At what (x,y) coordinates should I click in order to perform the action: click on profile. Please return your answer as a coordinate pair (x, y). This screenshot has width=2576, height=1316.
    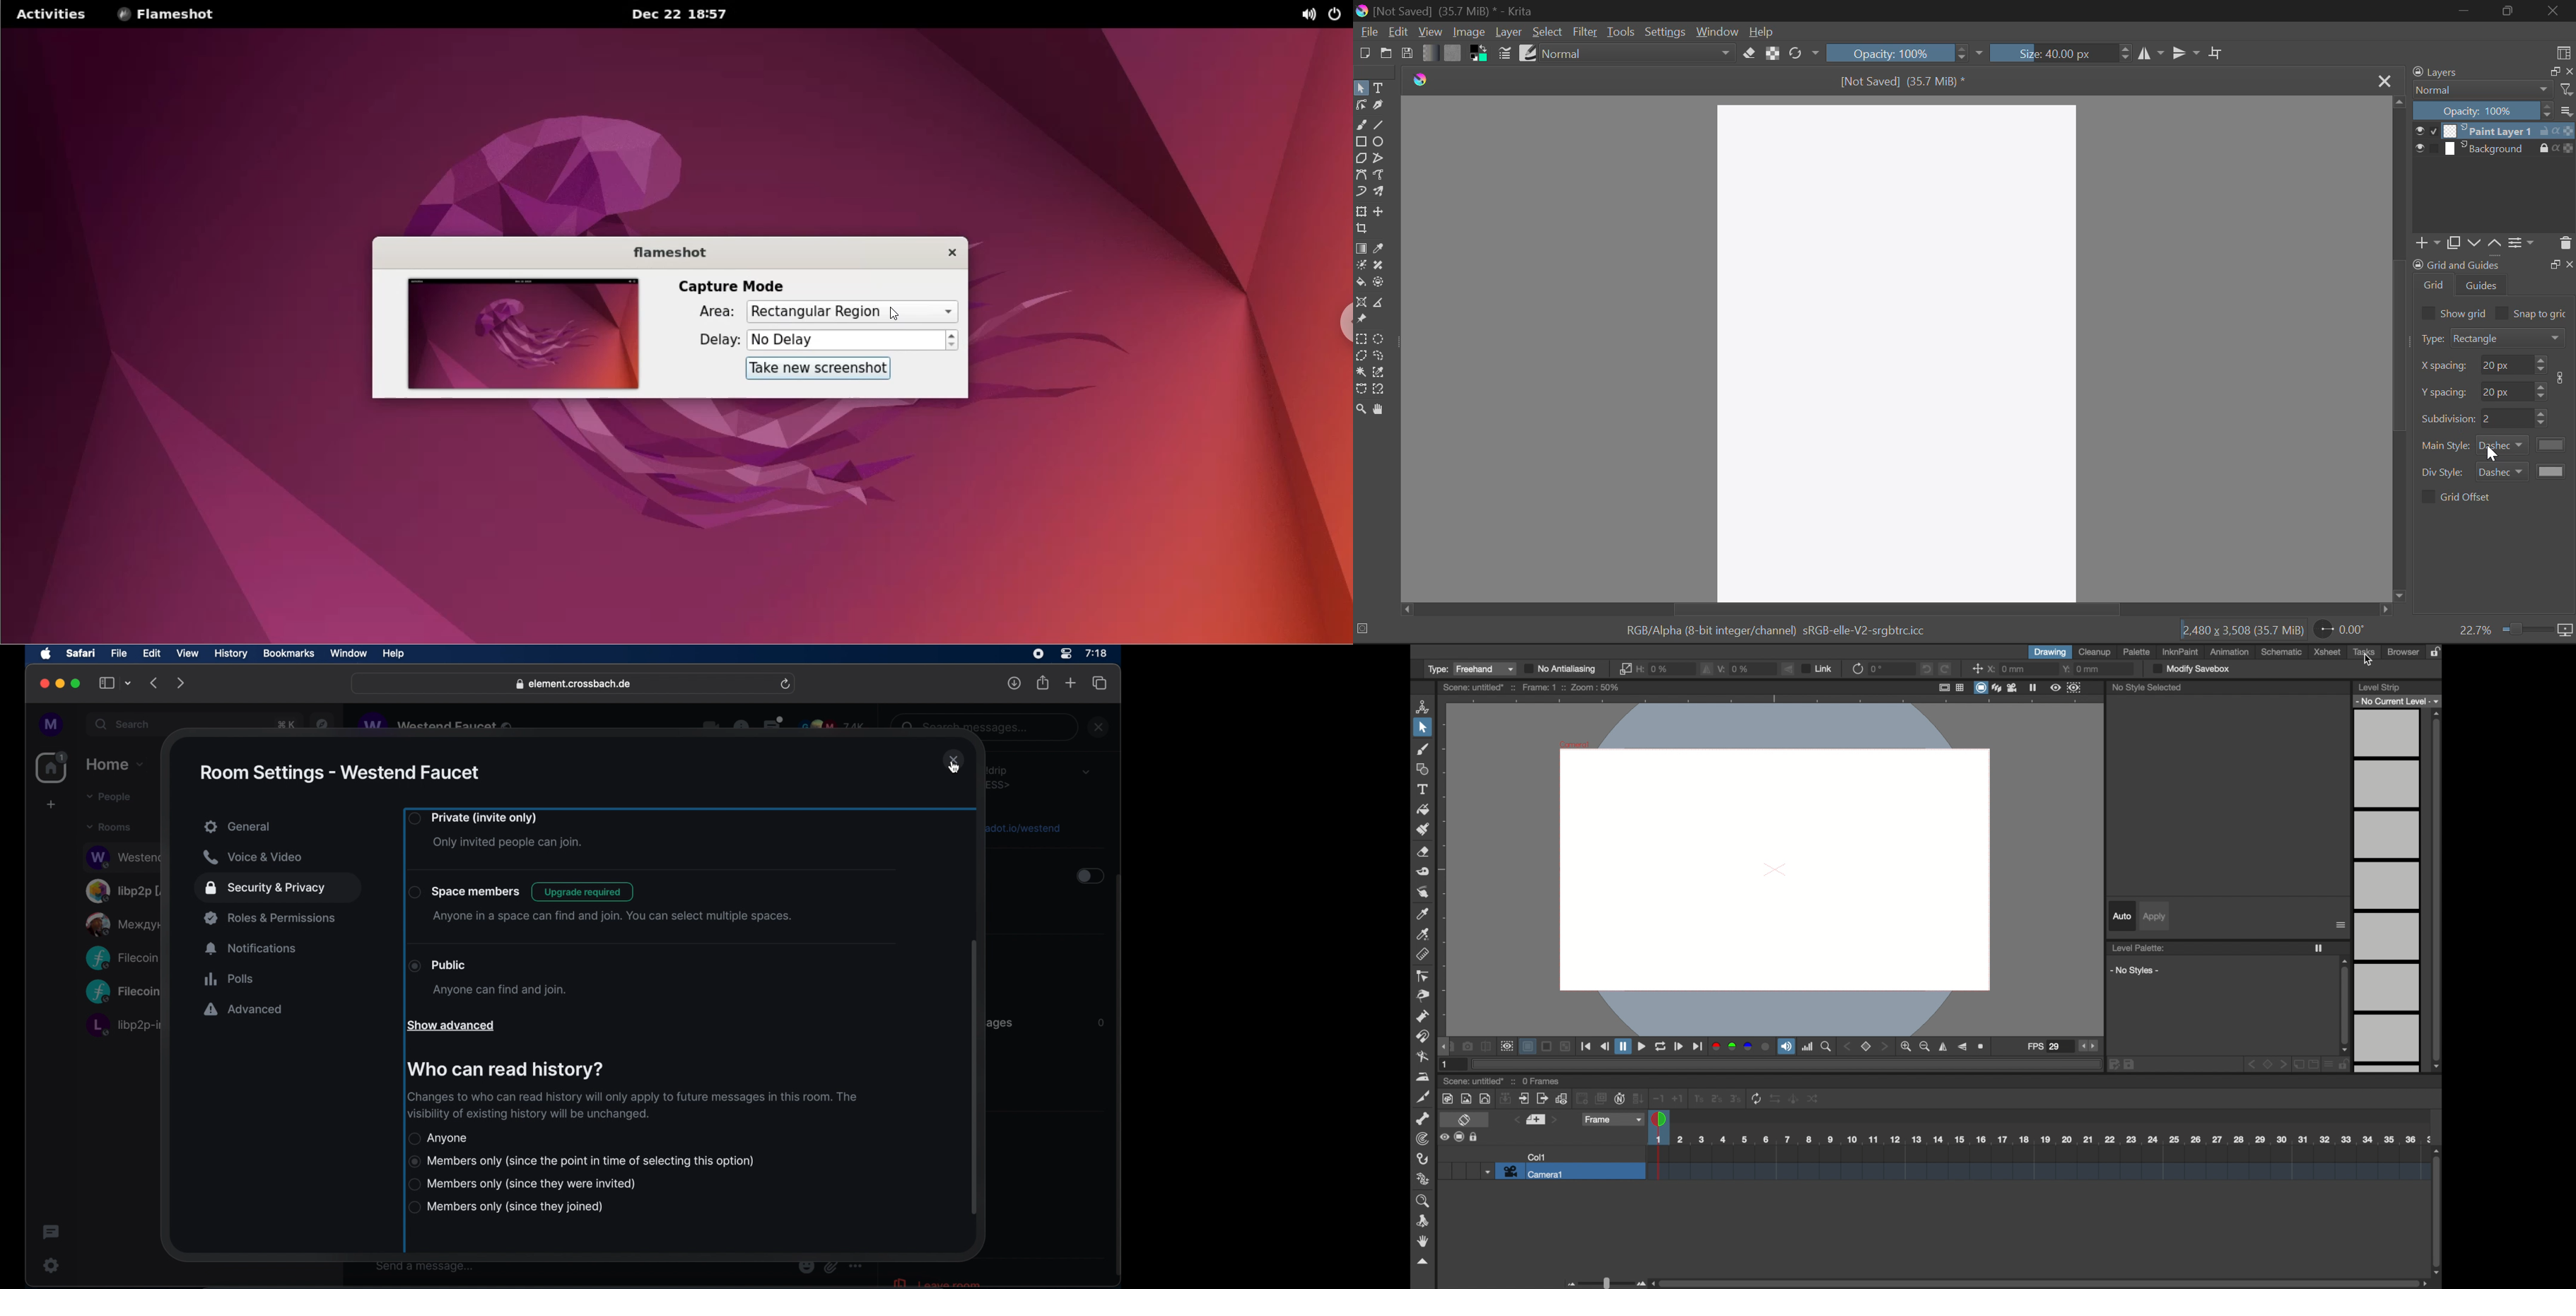
    Looking at the image, I should click on (52, 725).